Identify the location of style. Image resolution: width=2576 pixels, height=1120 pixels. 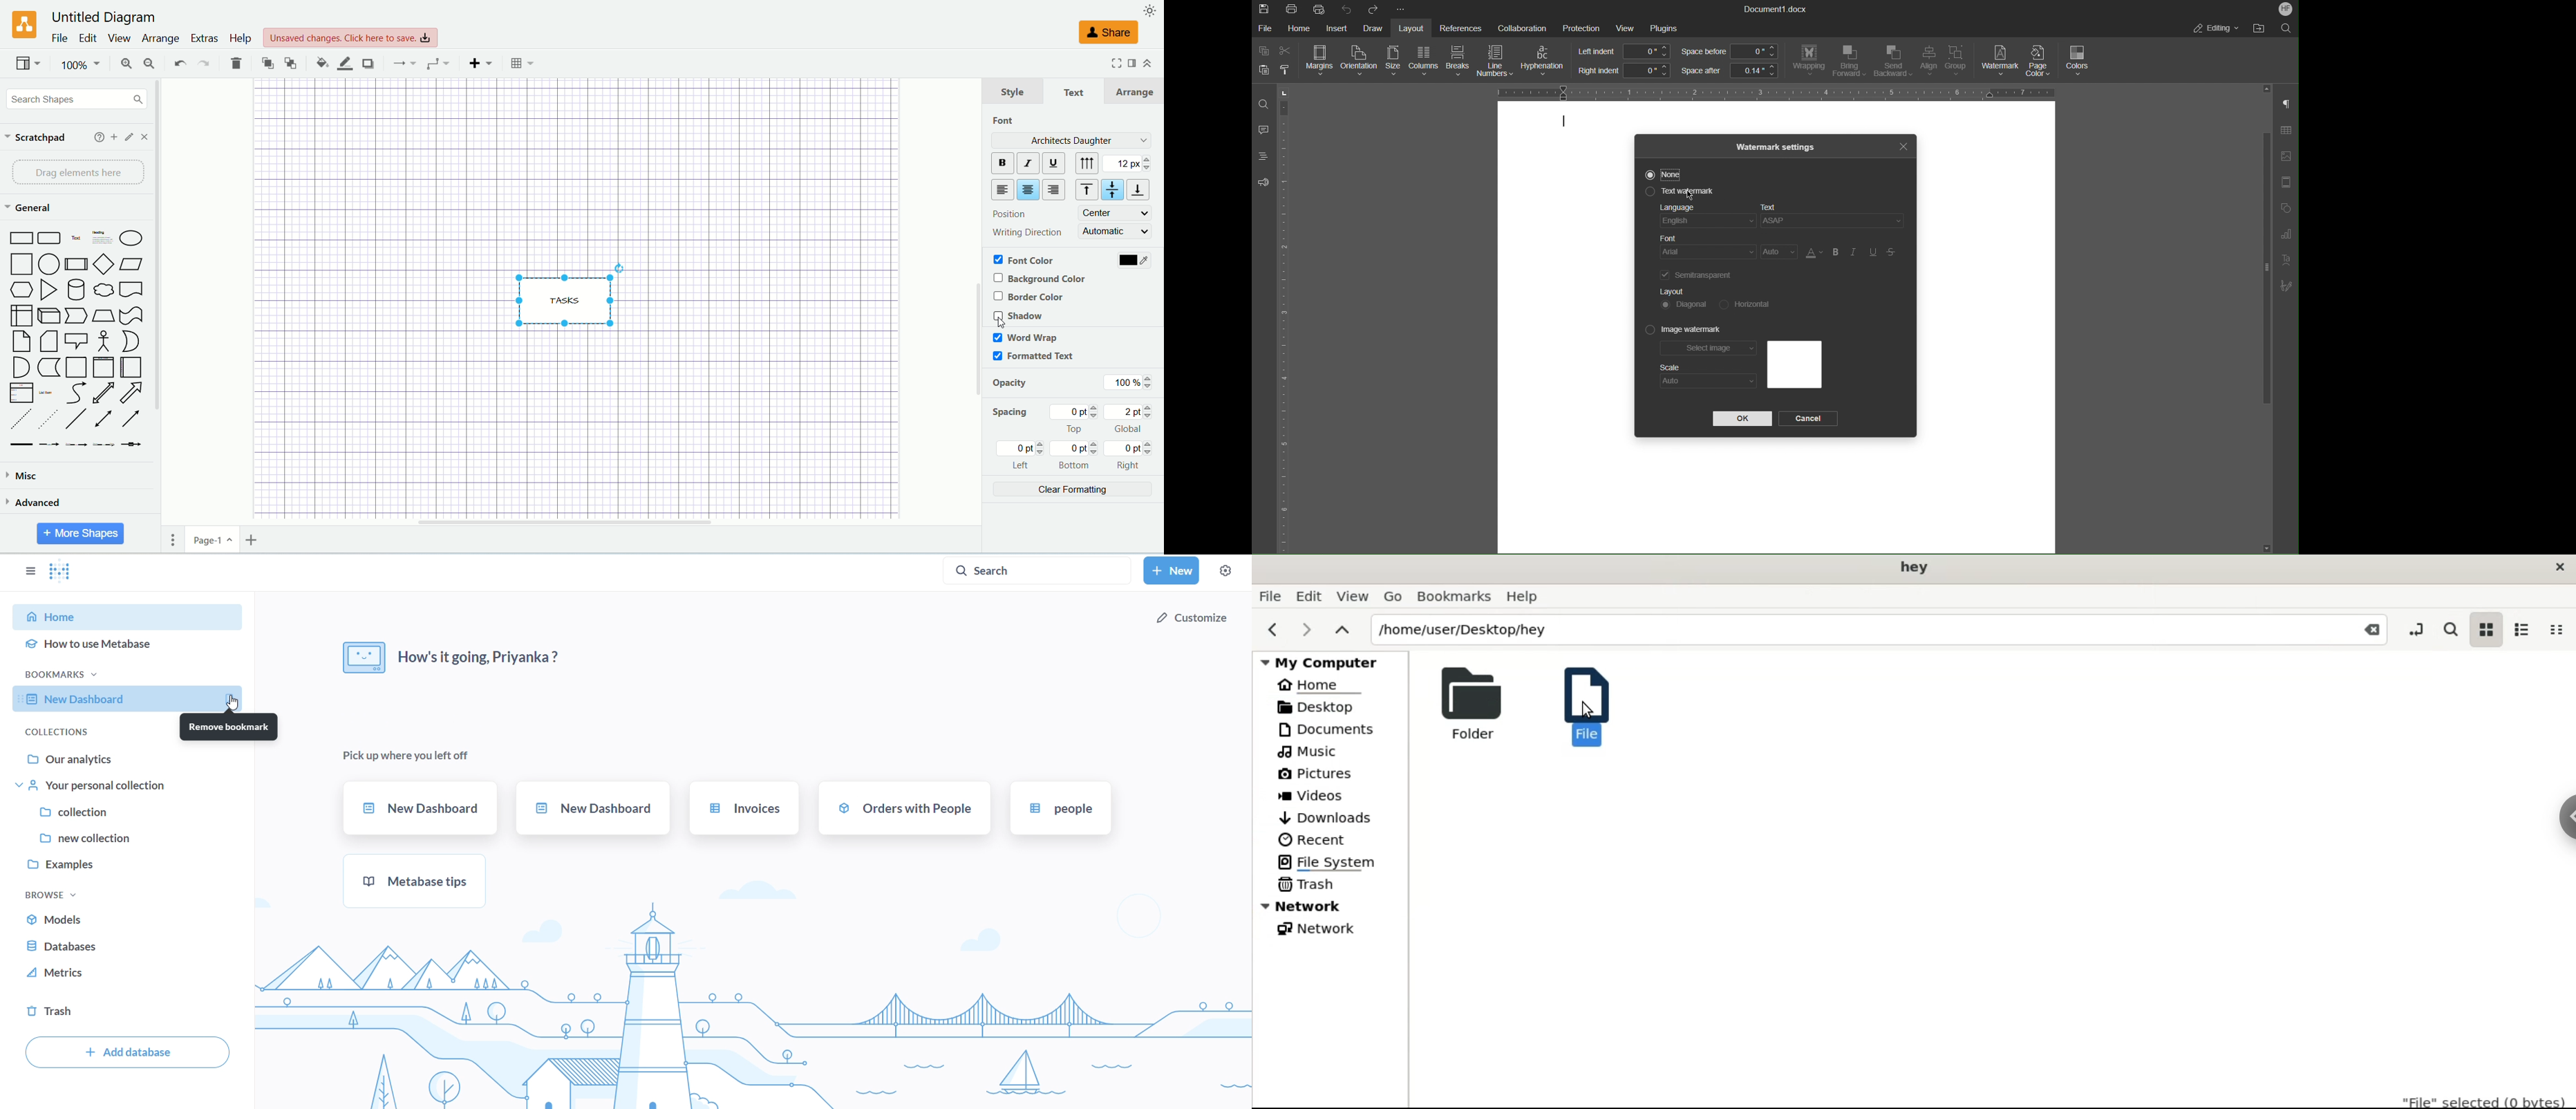
(1012, 92).